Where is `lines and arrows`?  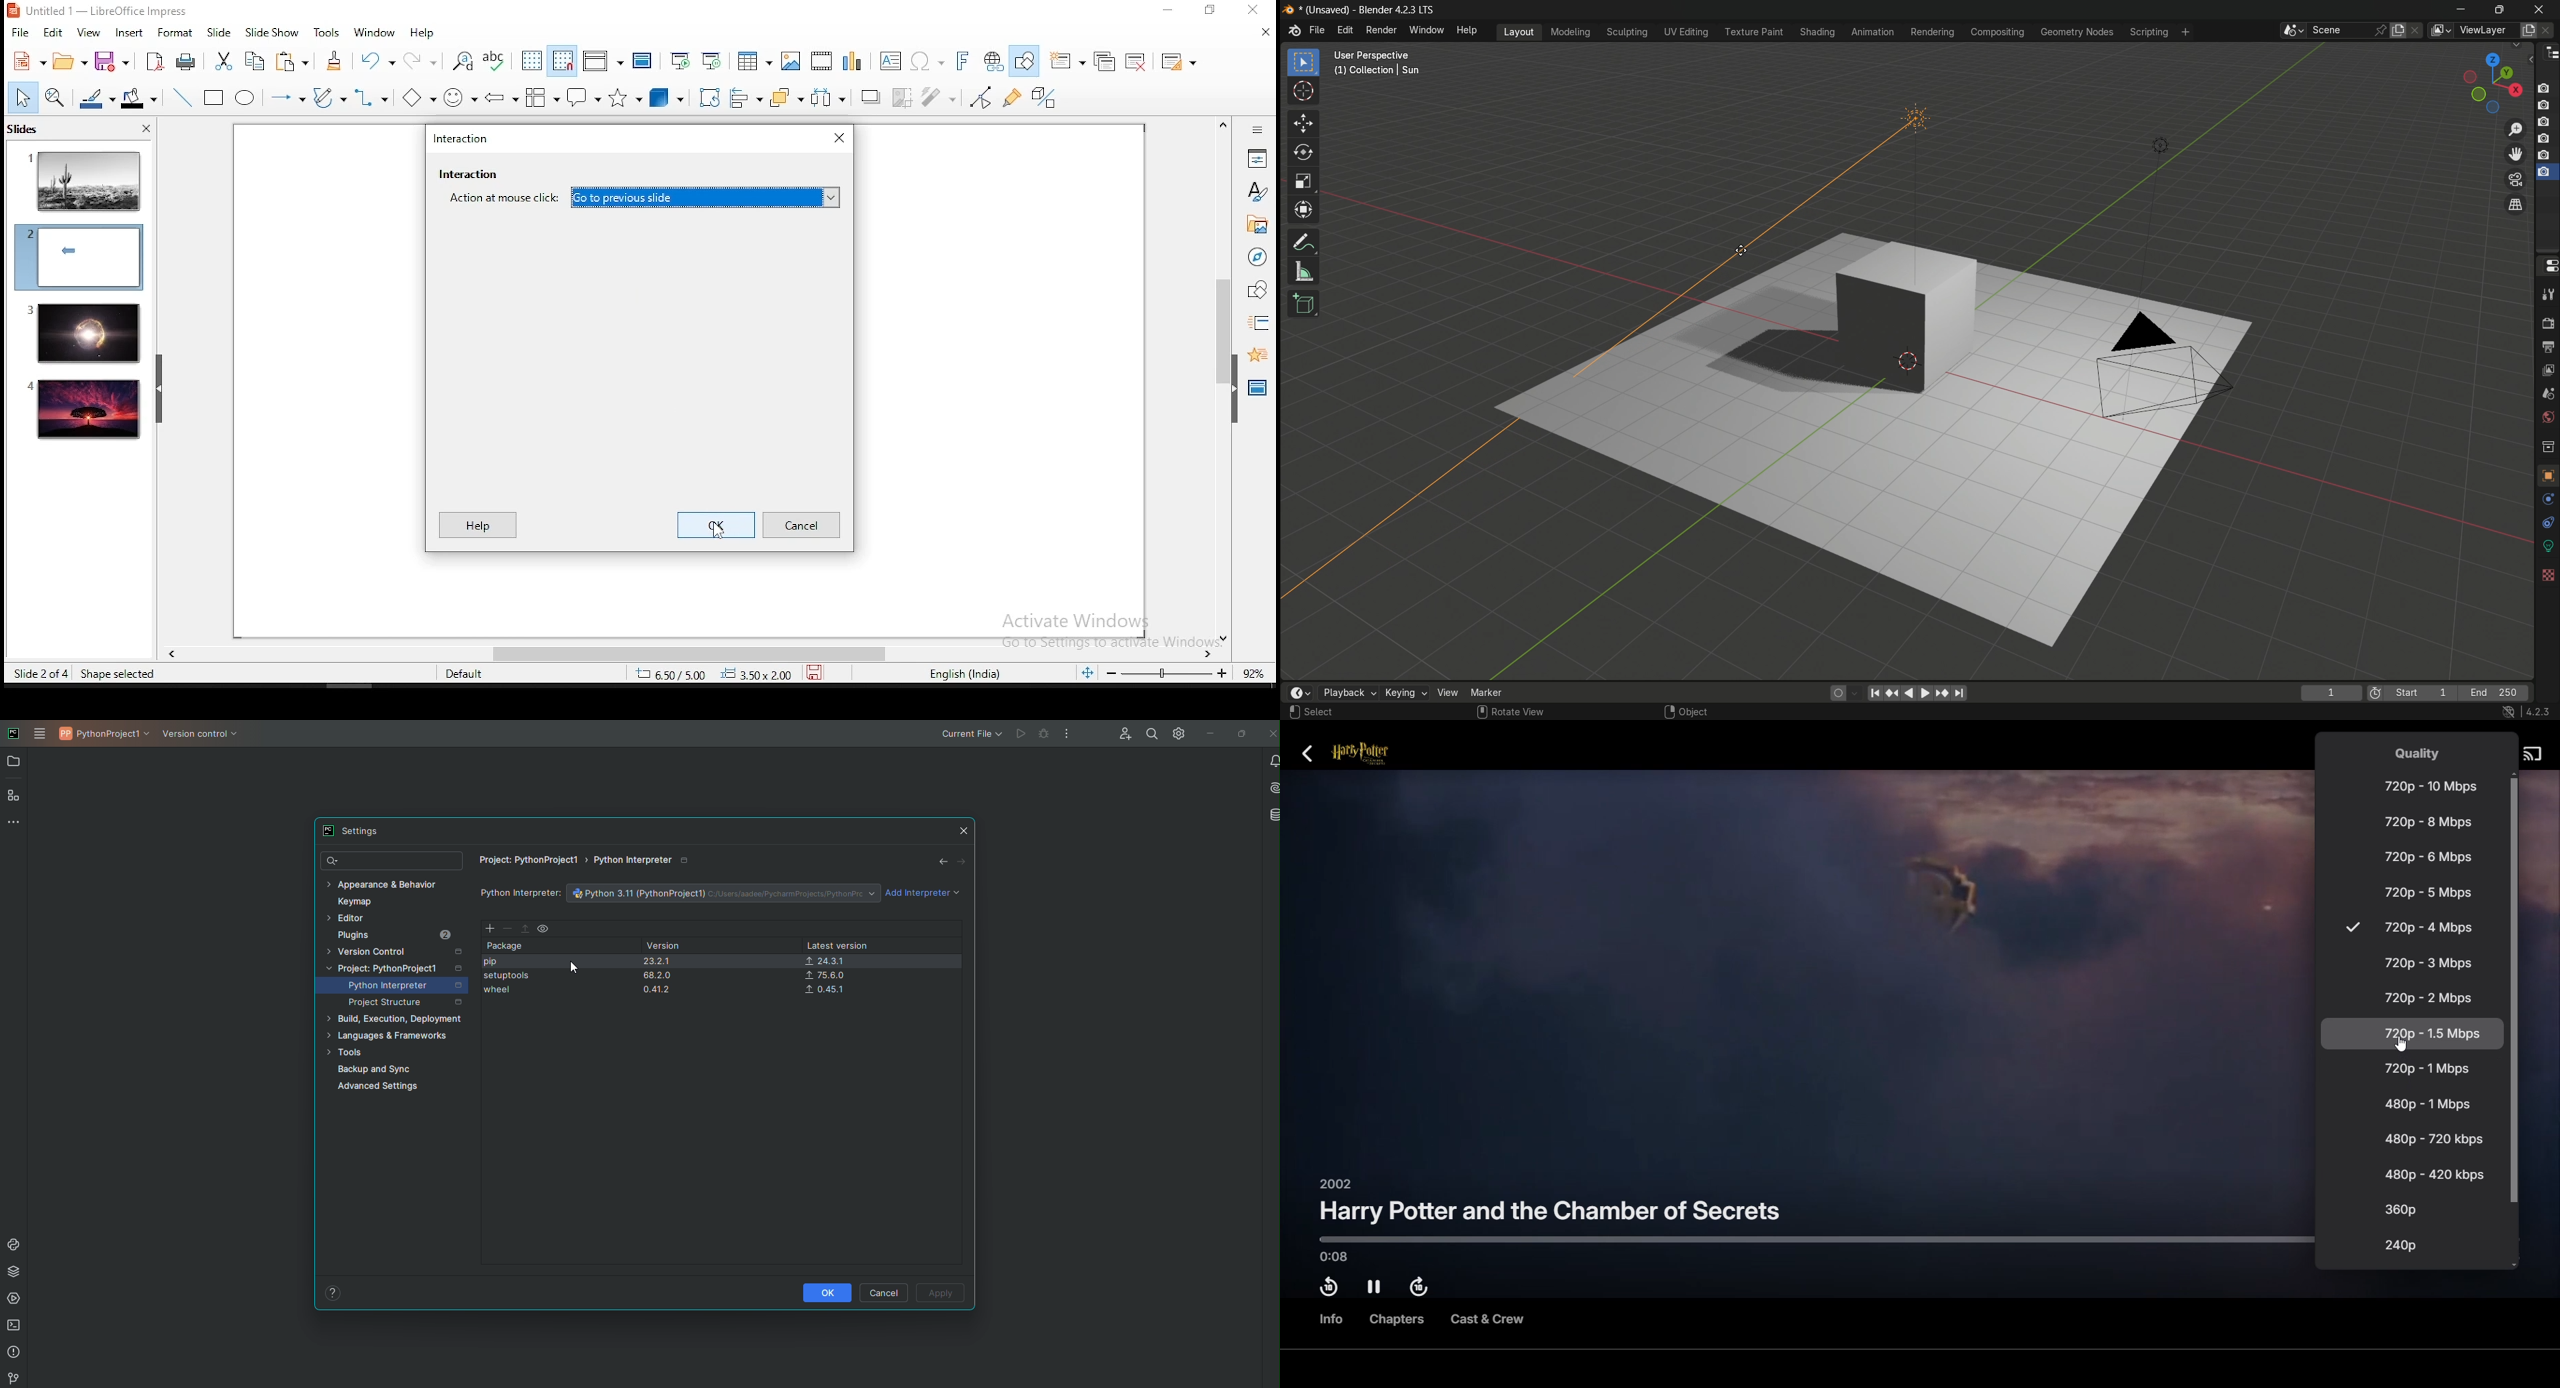
lines and arrows is located at coordinates (287, 98).